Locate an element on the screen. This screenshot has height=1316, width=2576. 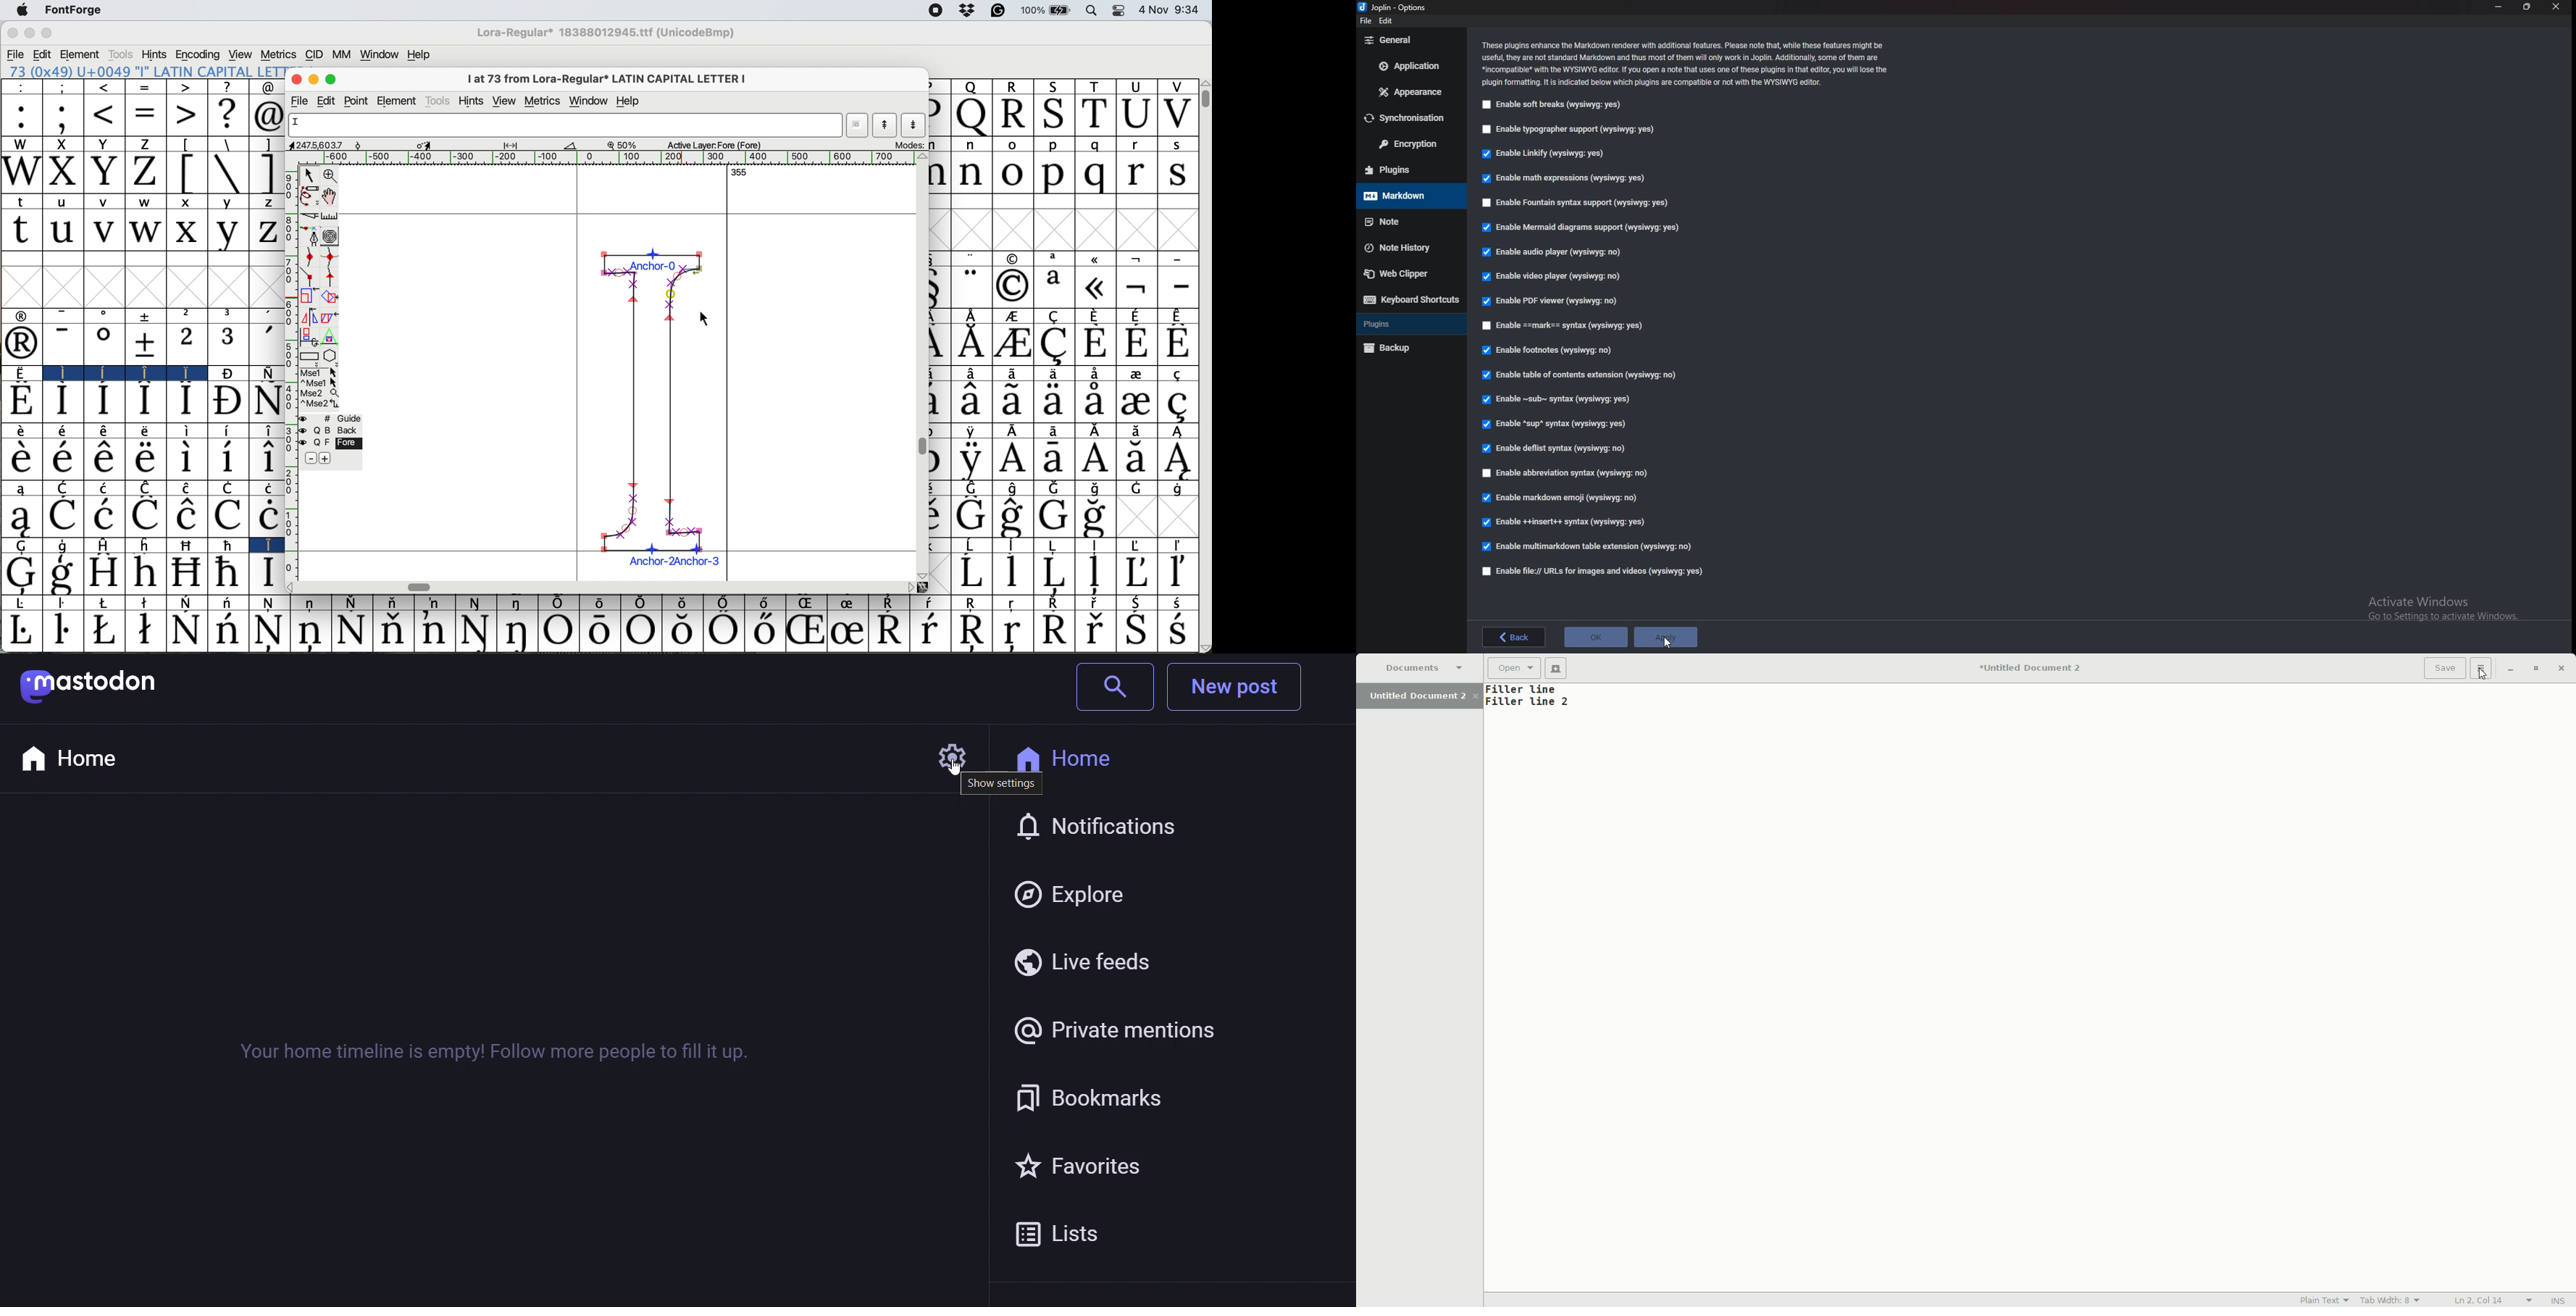
Symbol is located at coordinates (19, 574).